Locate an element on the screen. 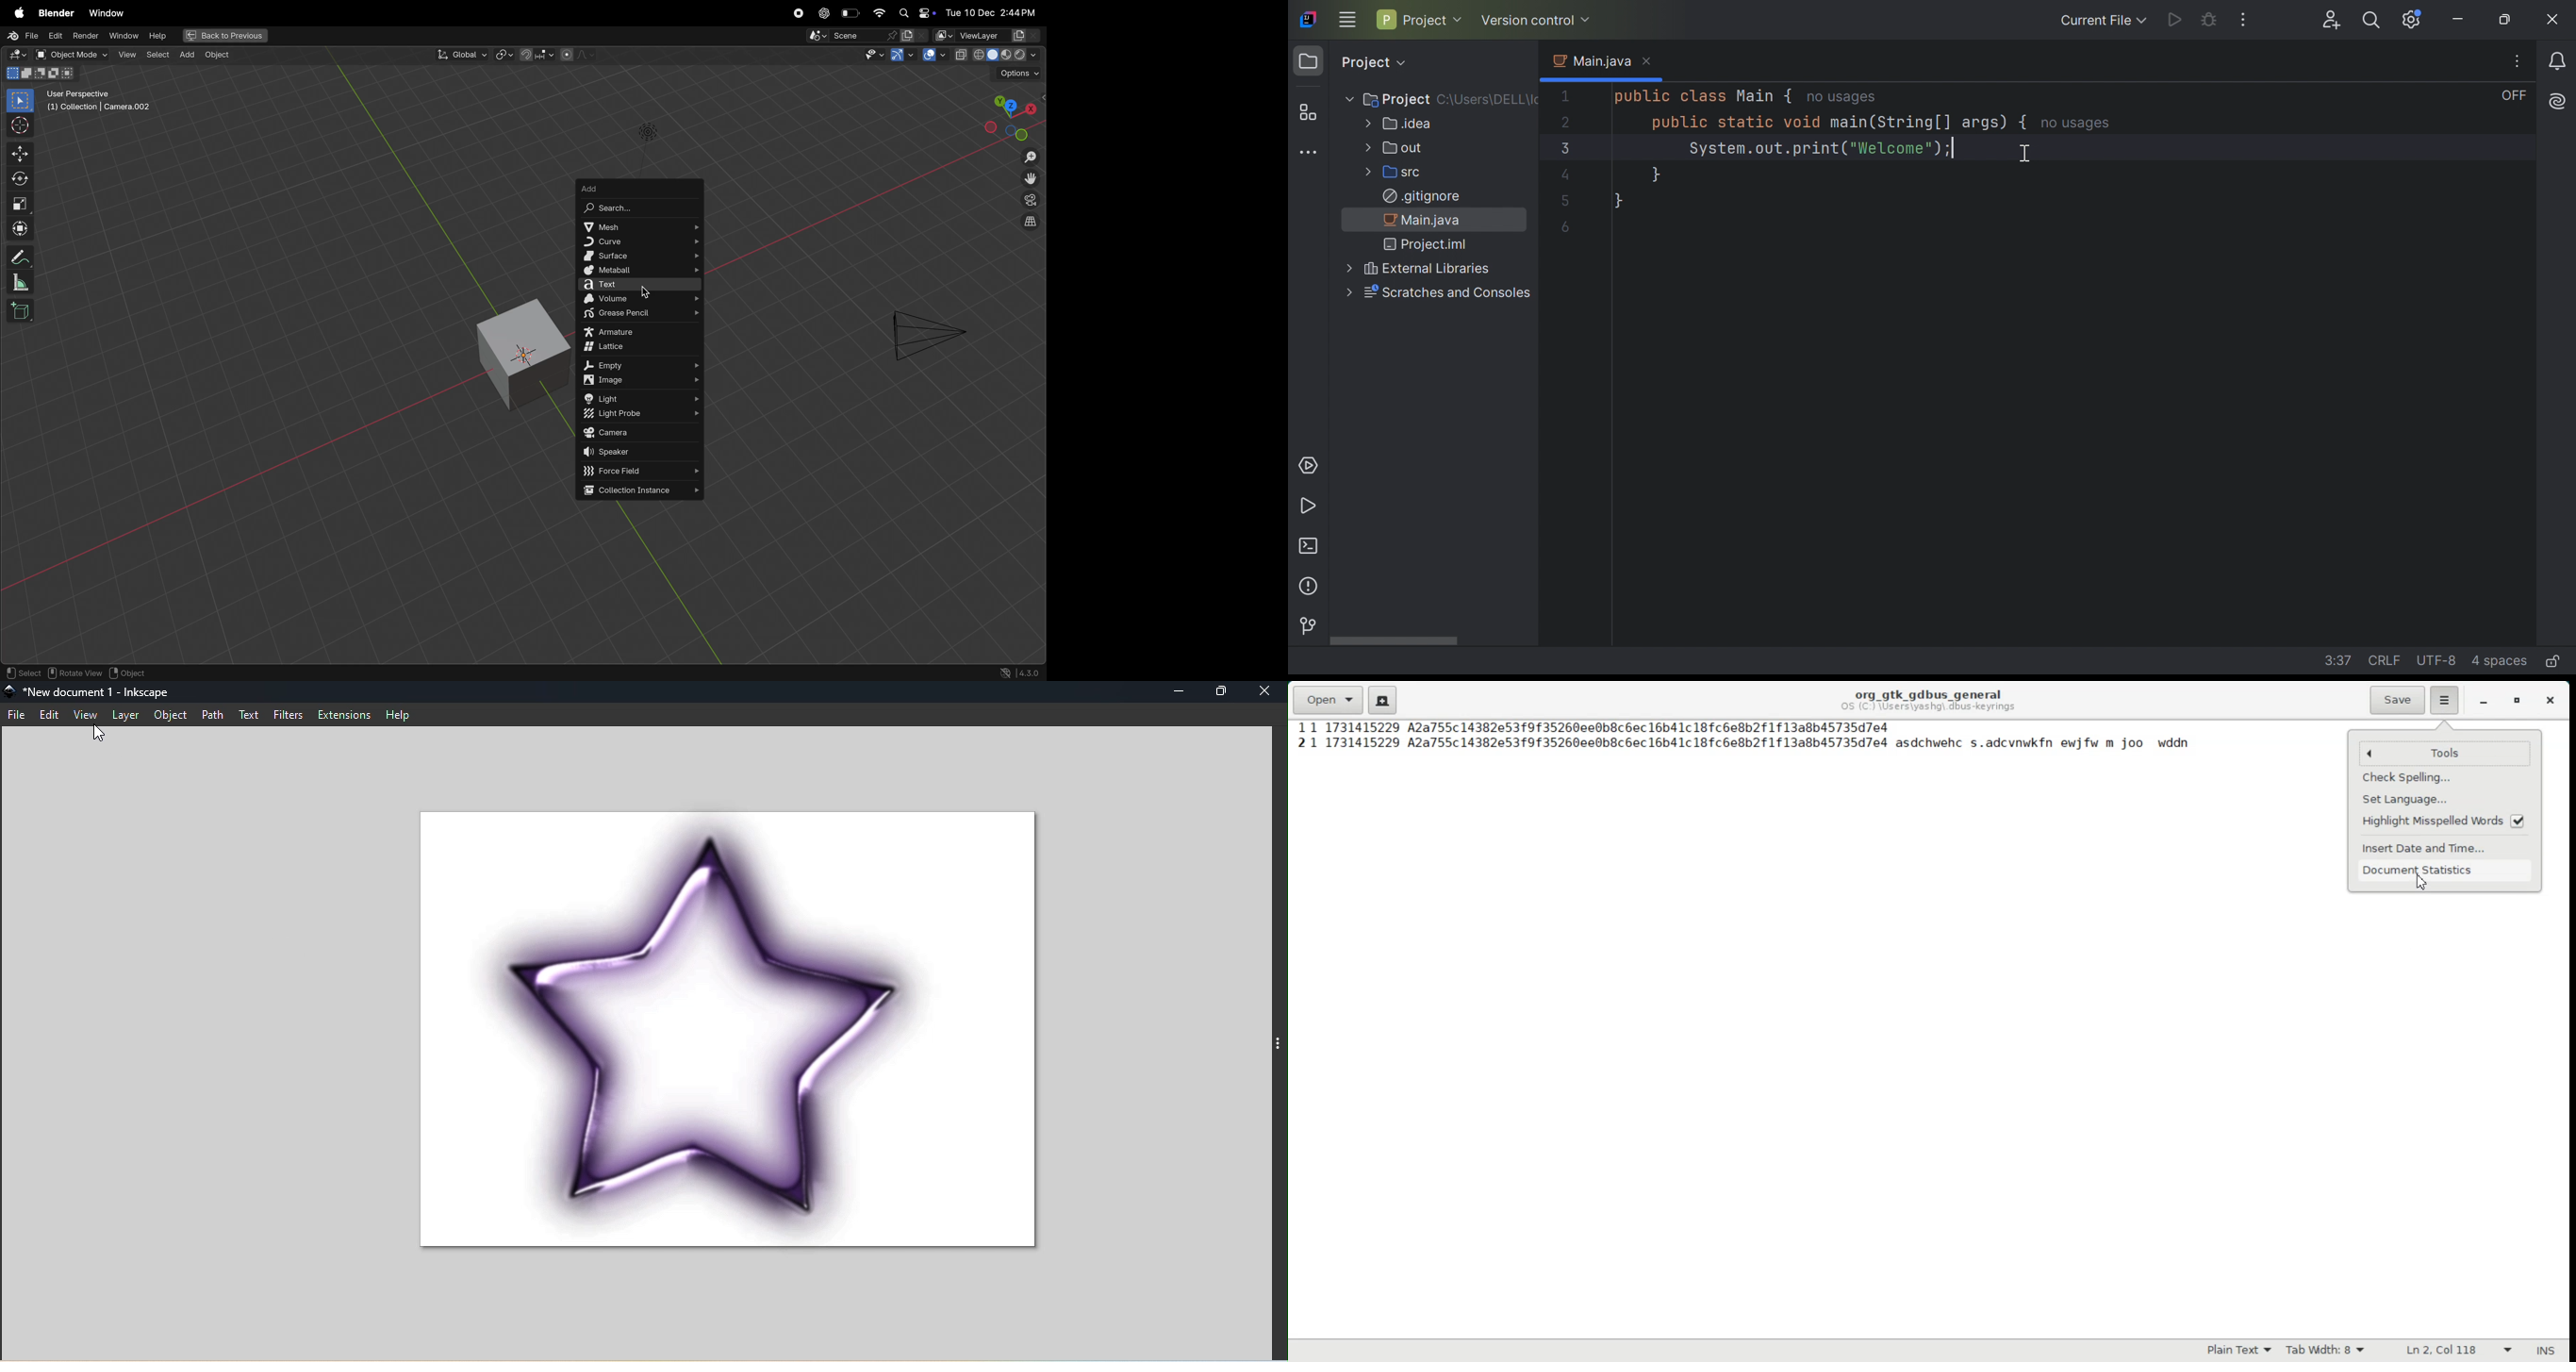  scale is located at coordinates (18, 203).